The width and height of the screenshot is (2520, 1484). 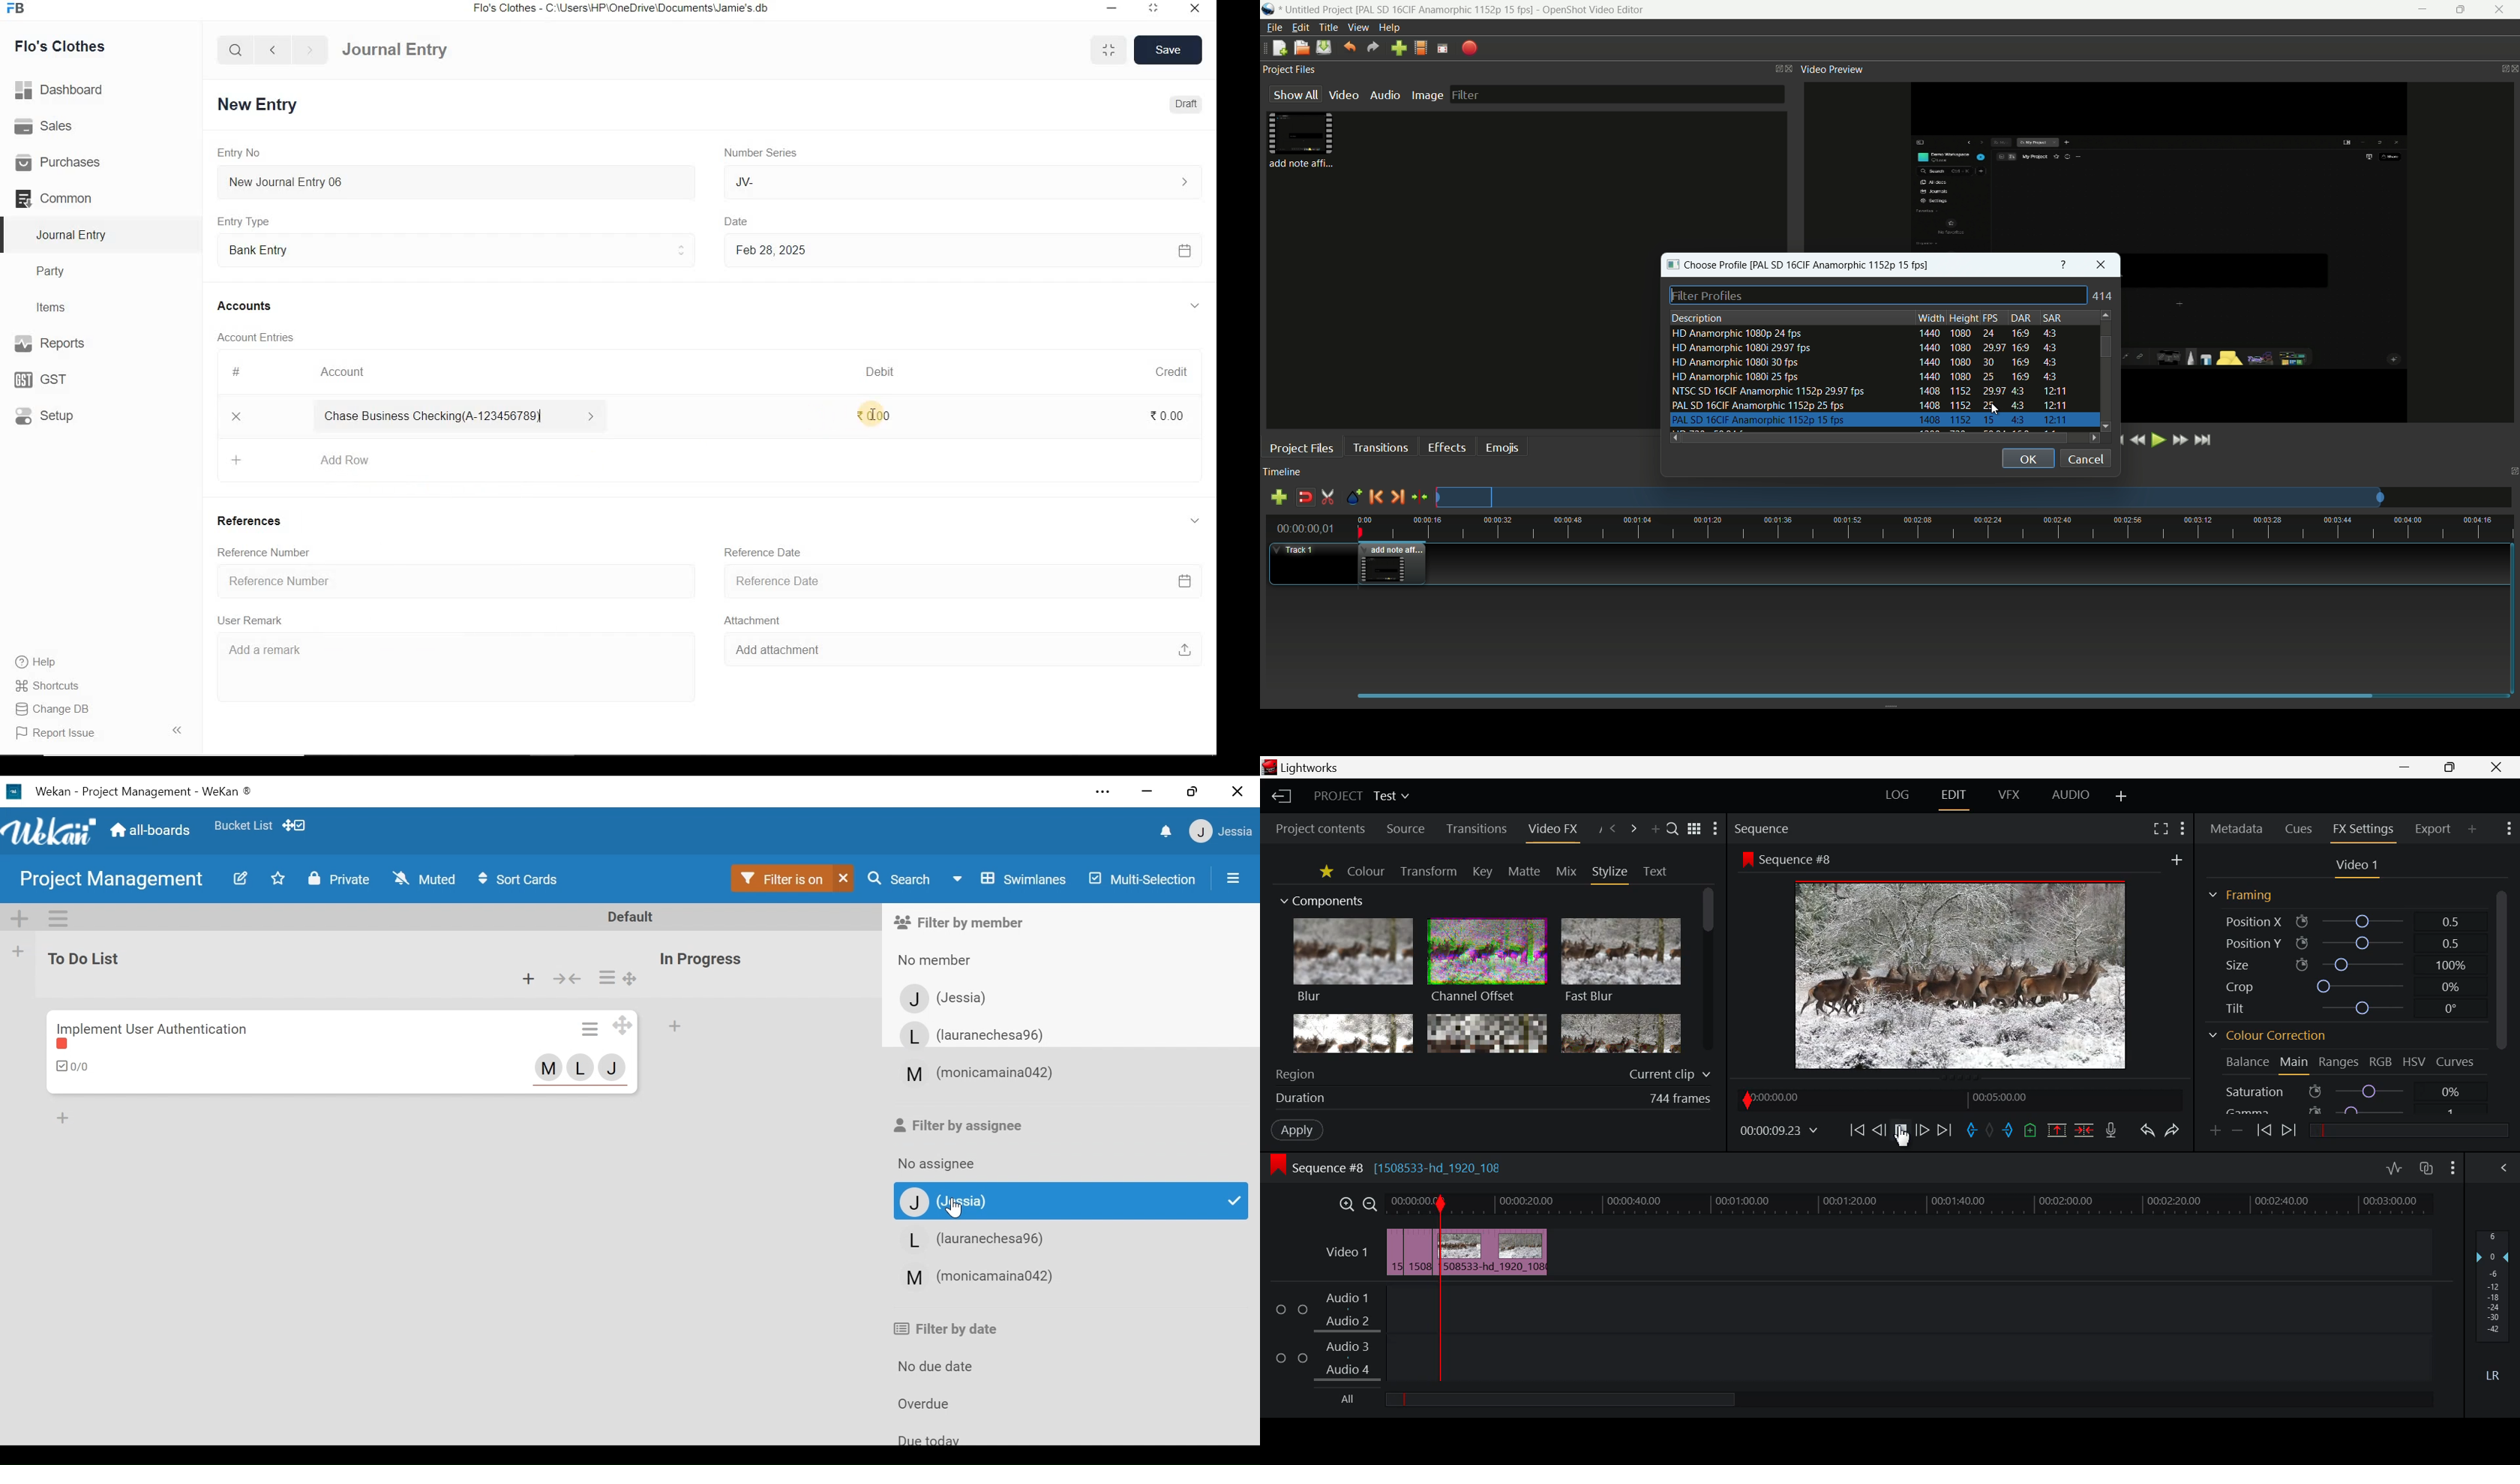 I want to click on Key, so click(x=1482, y=872).